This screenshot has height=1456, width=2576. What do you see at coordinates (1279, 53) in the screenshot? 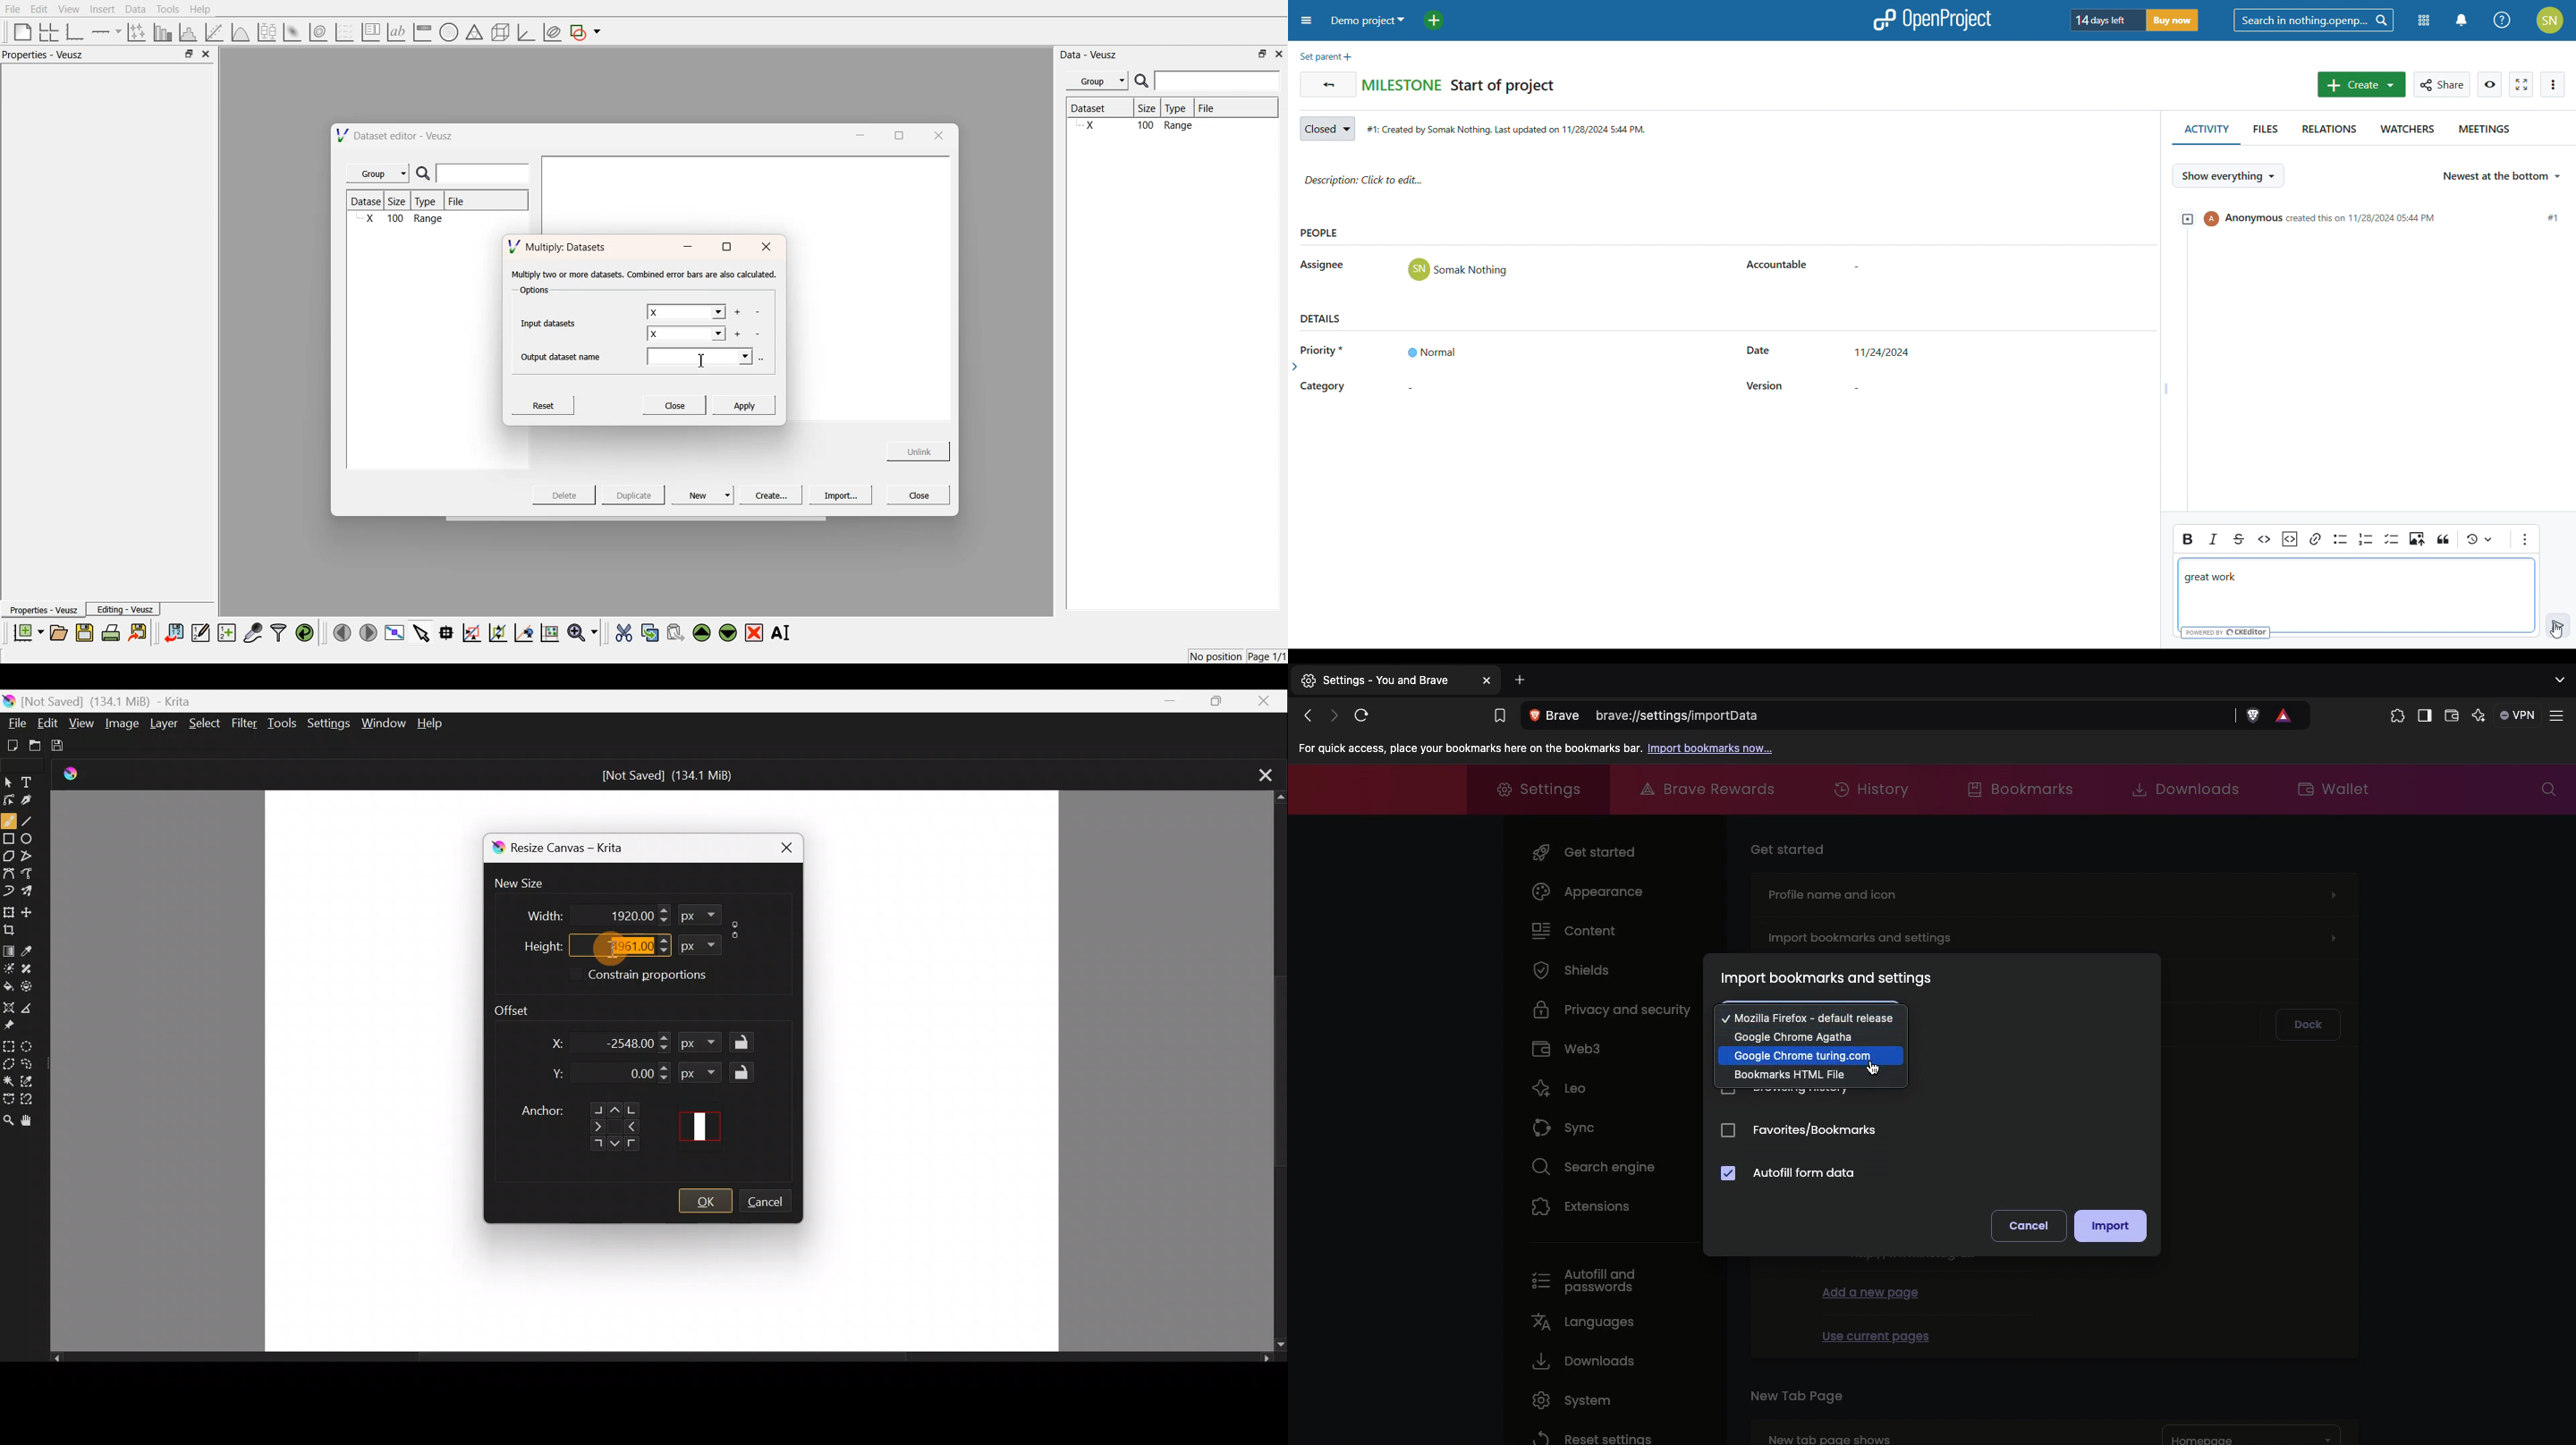
I see `close` at bounding box center [1279, 53].